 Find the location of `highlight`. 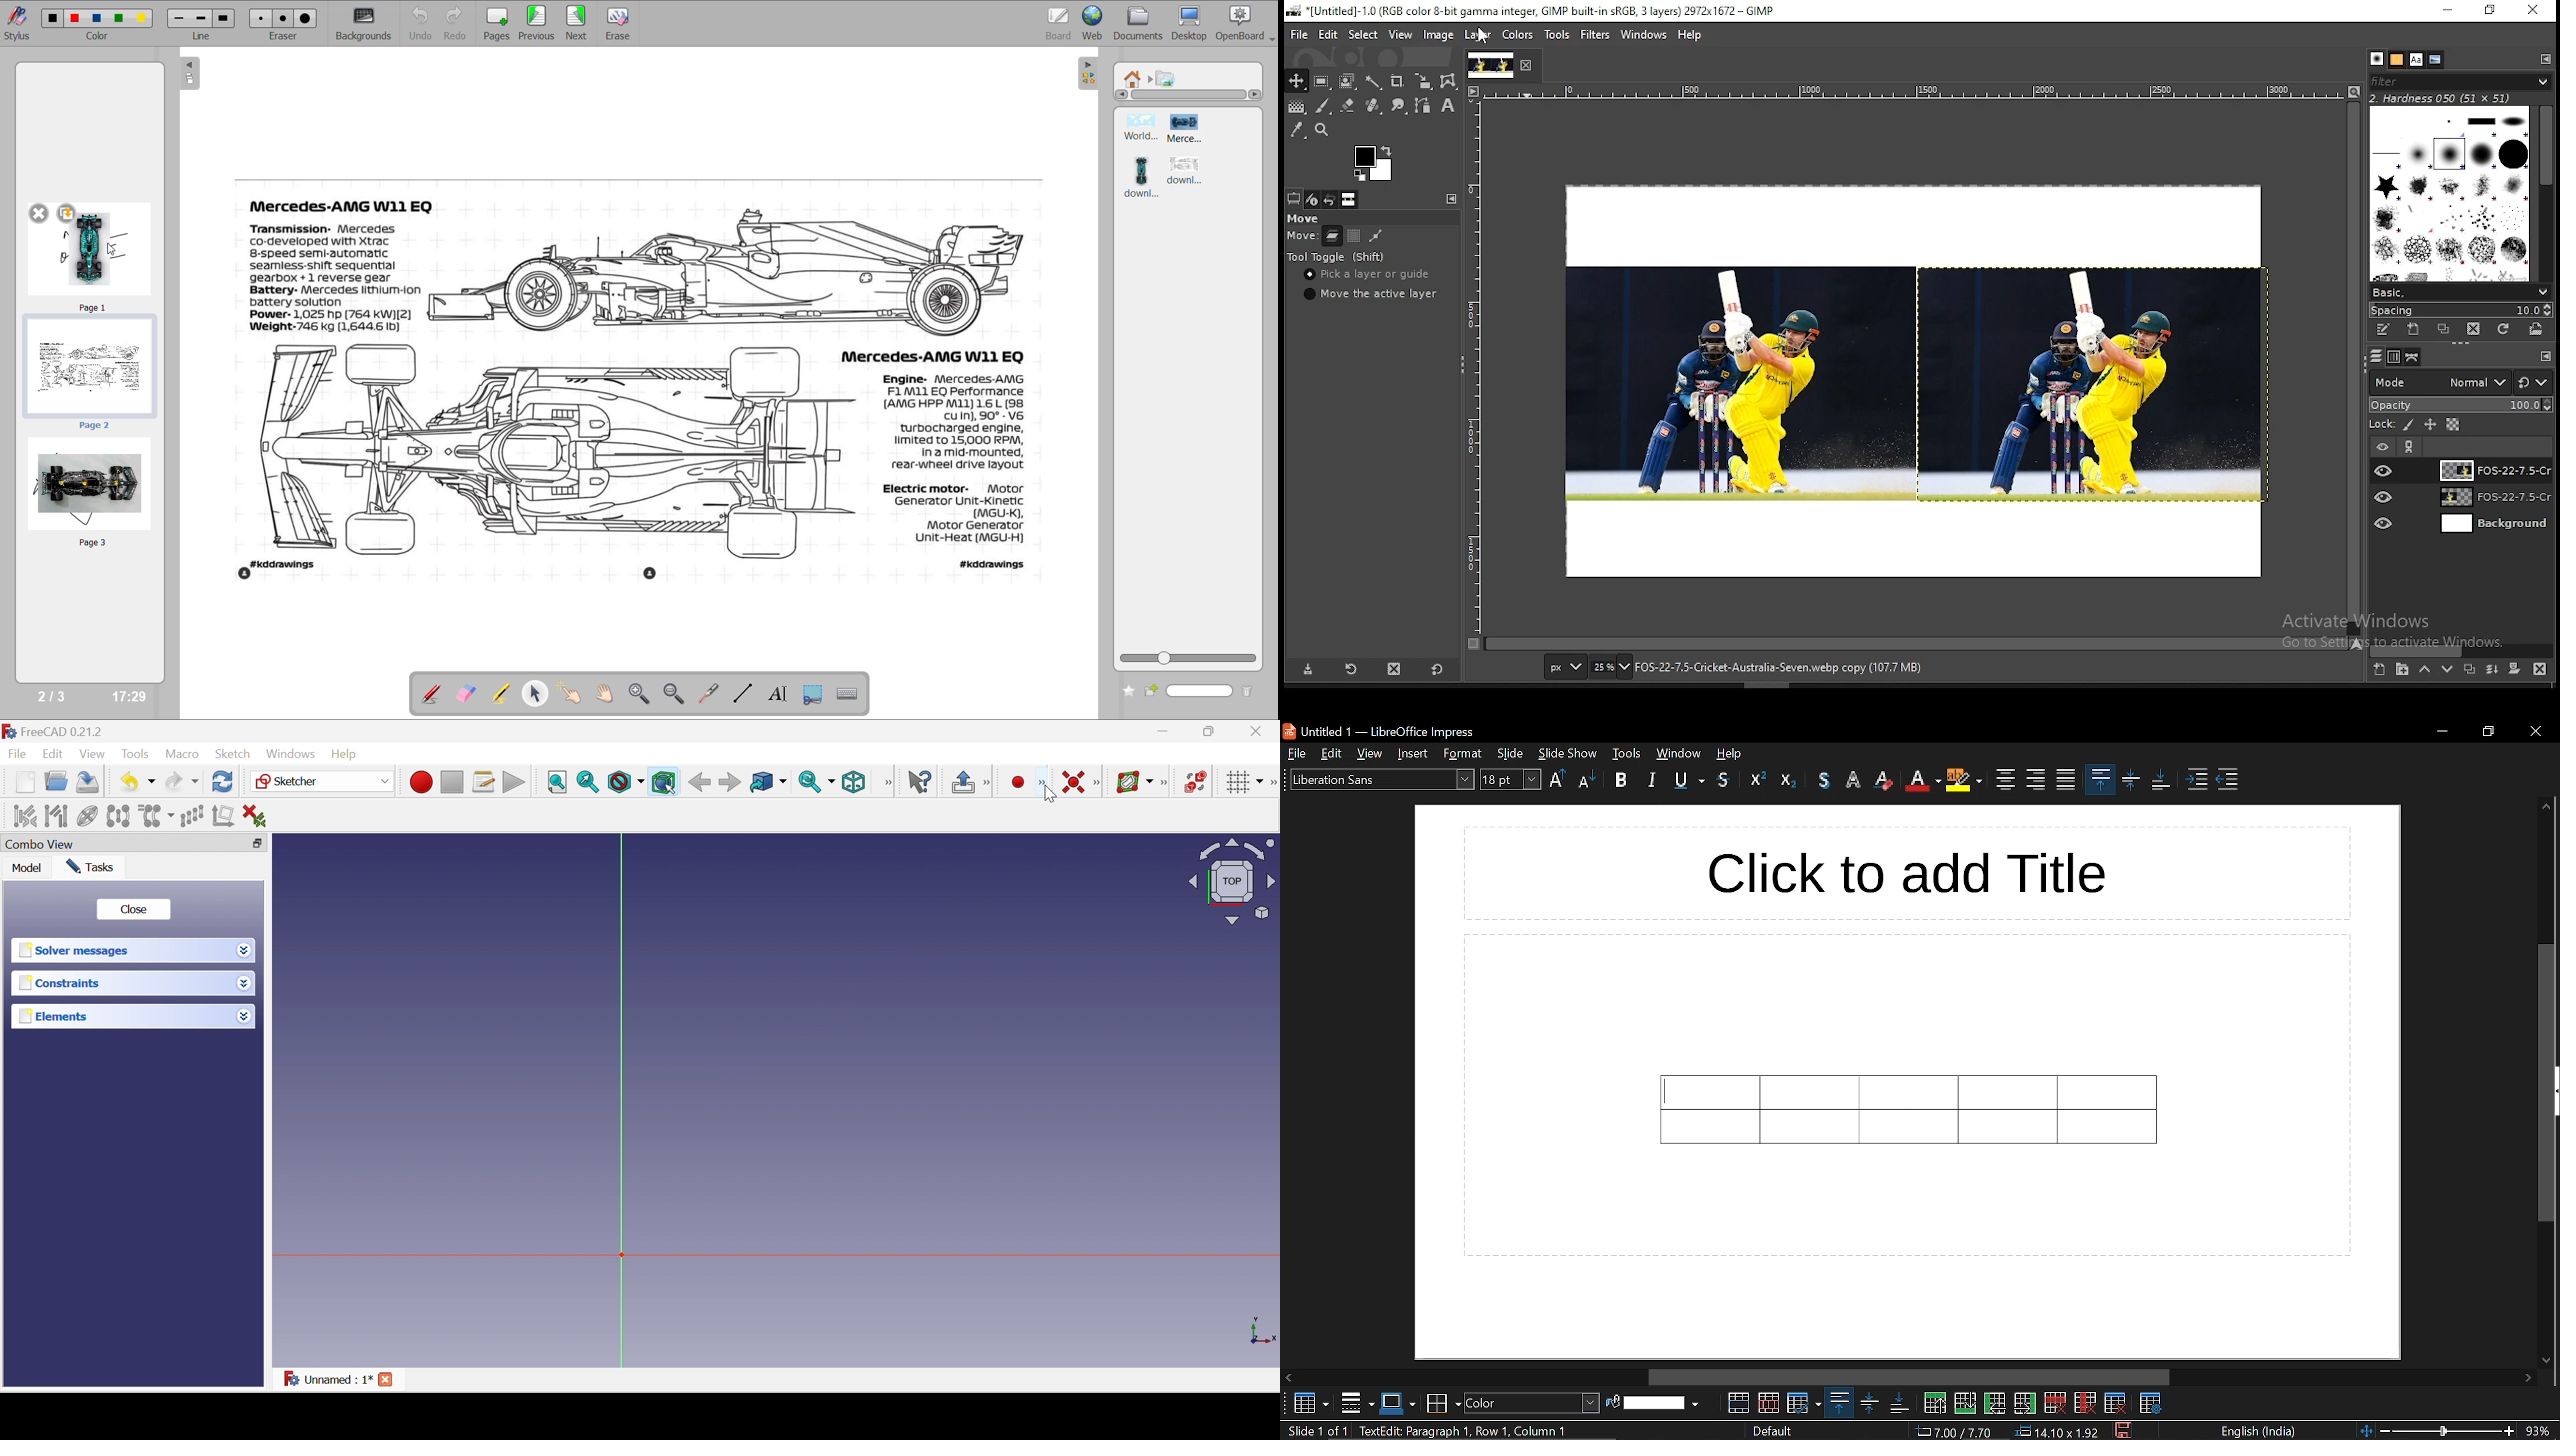

highlight is located at coordinates (1965, 780).